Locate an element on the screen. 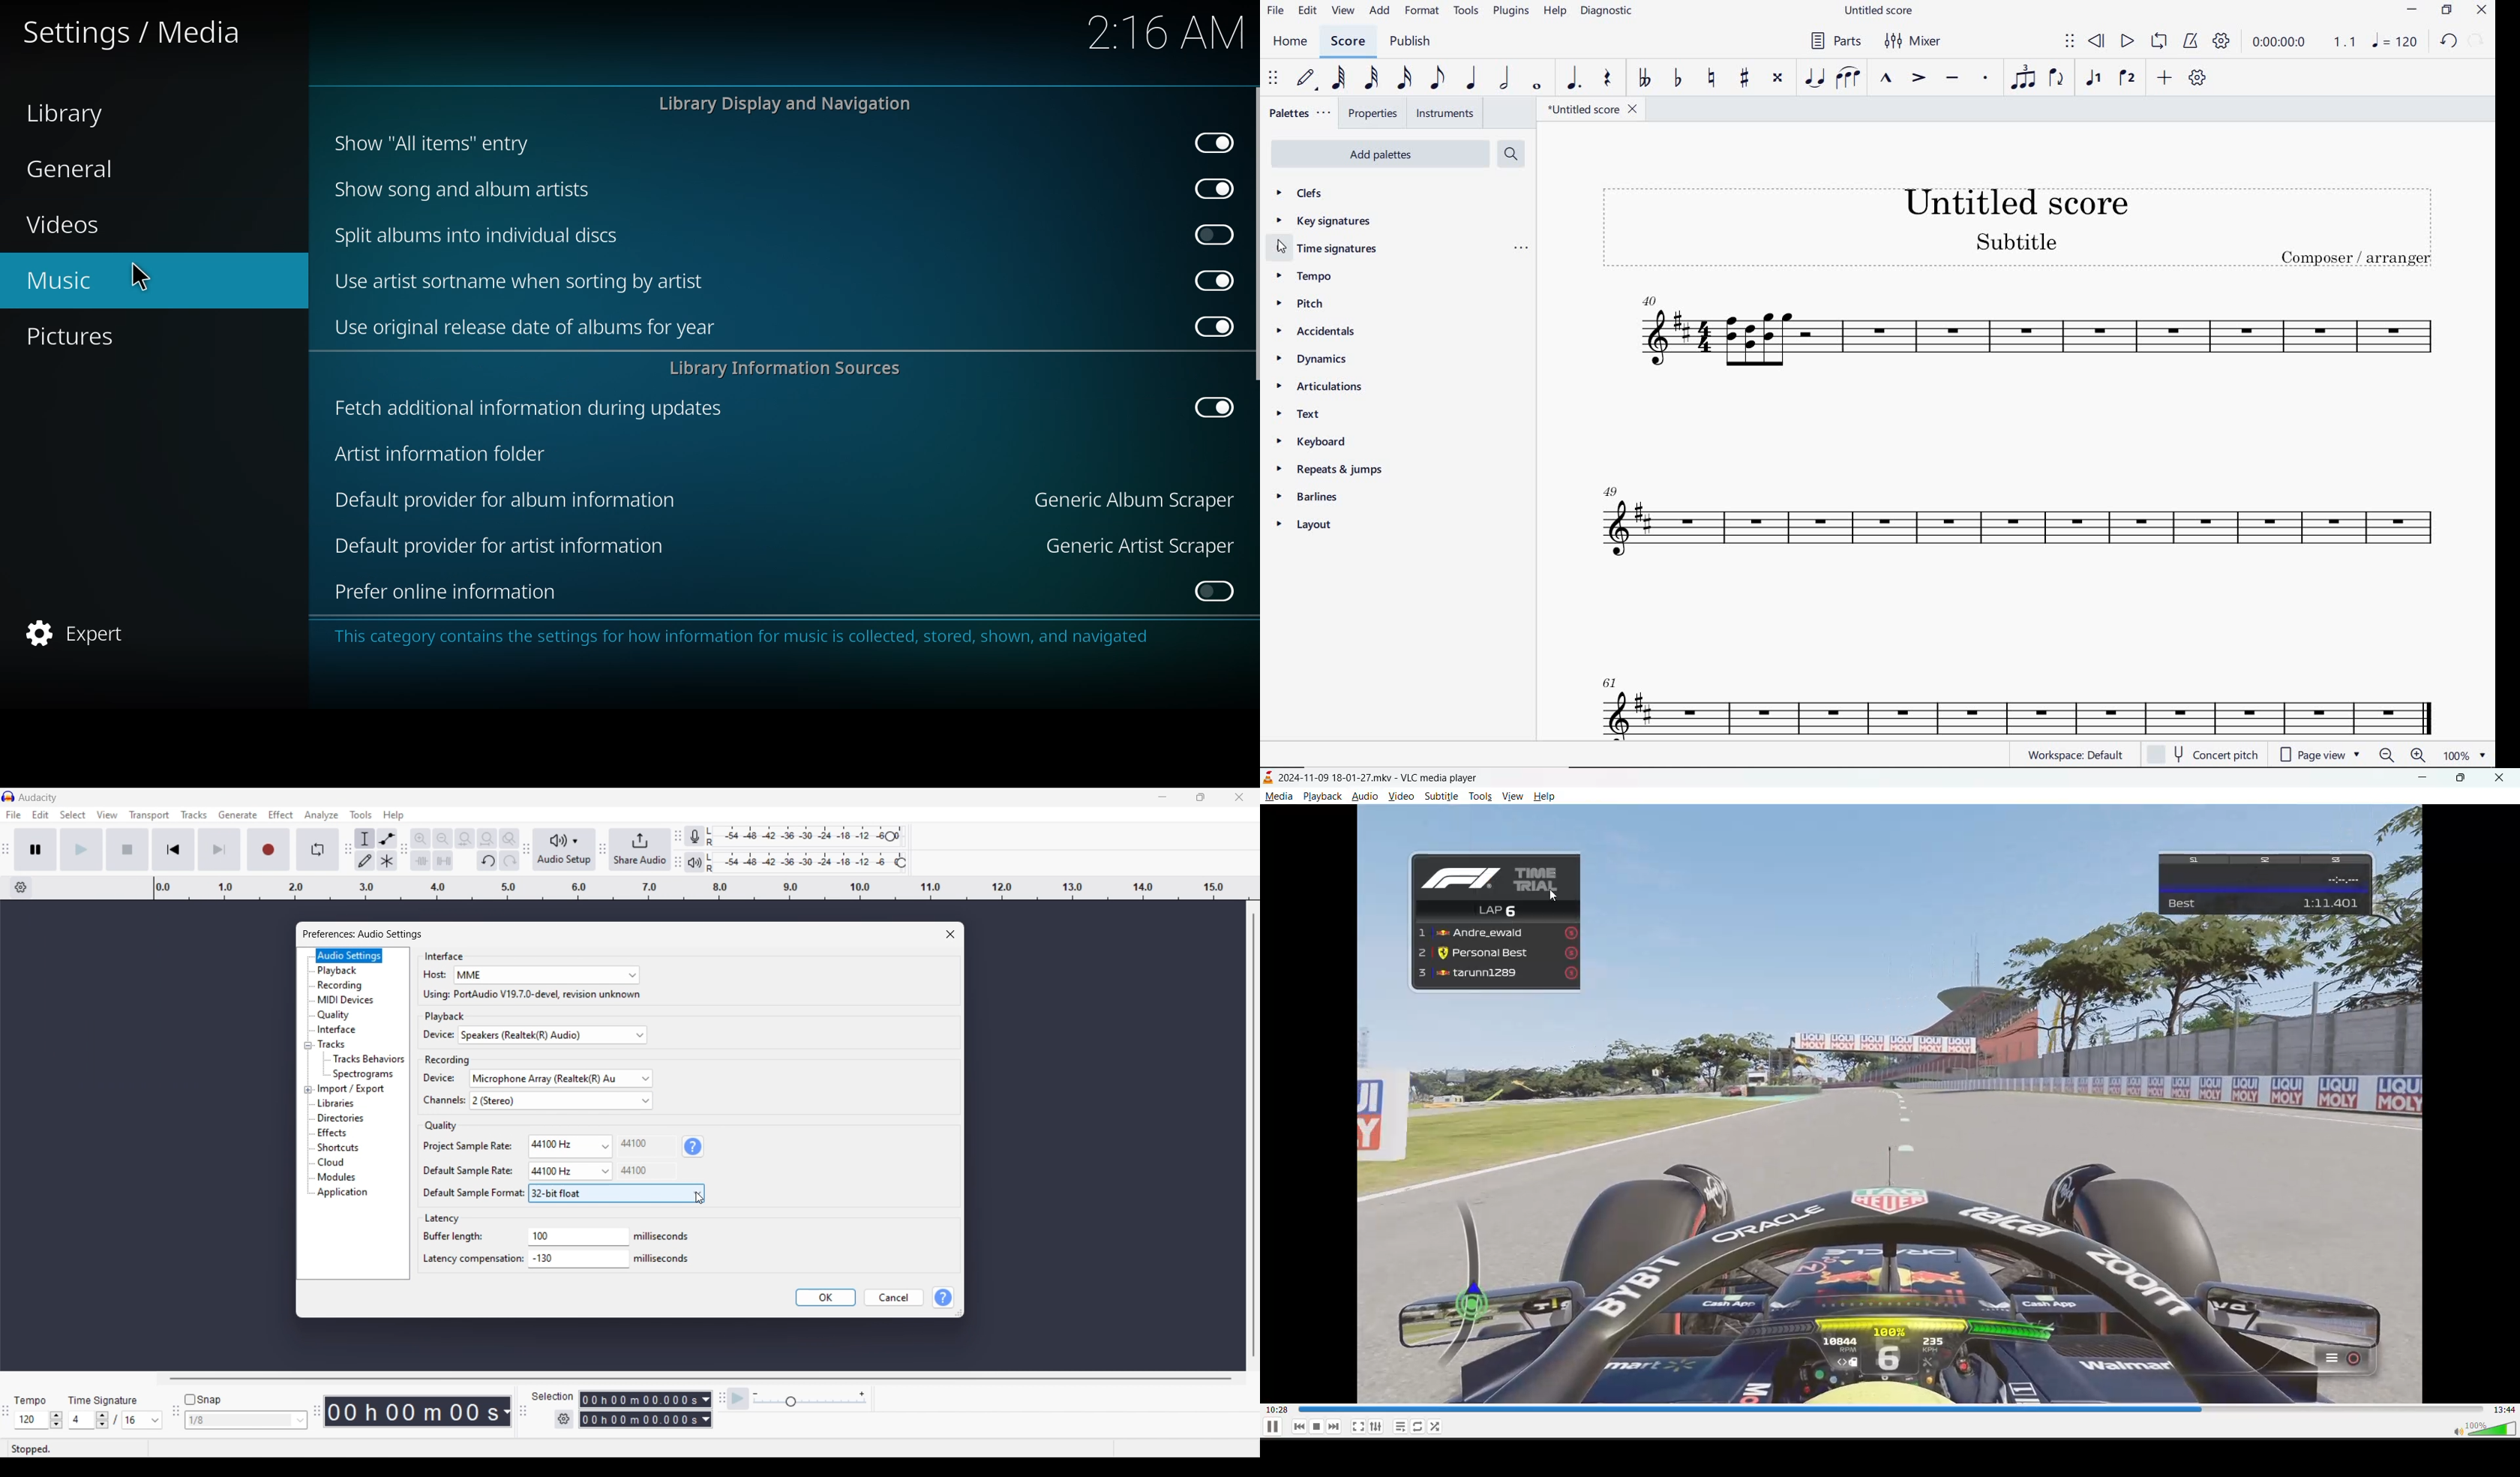  enabled is located at coordinates (1209, 188).